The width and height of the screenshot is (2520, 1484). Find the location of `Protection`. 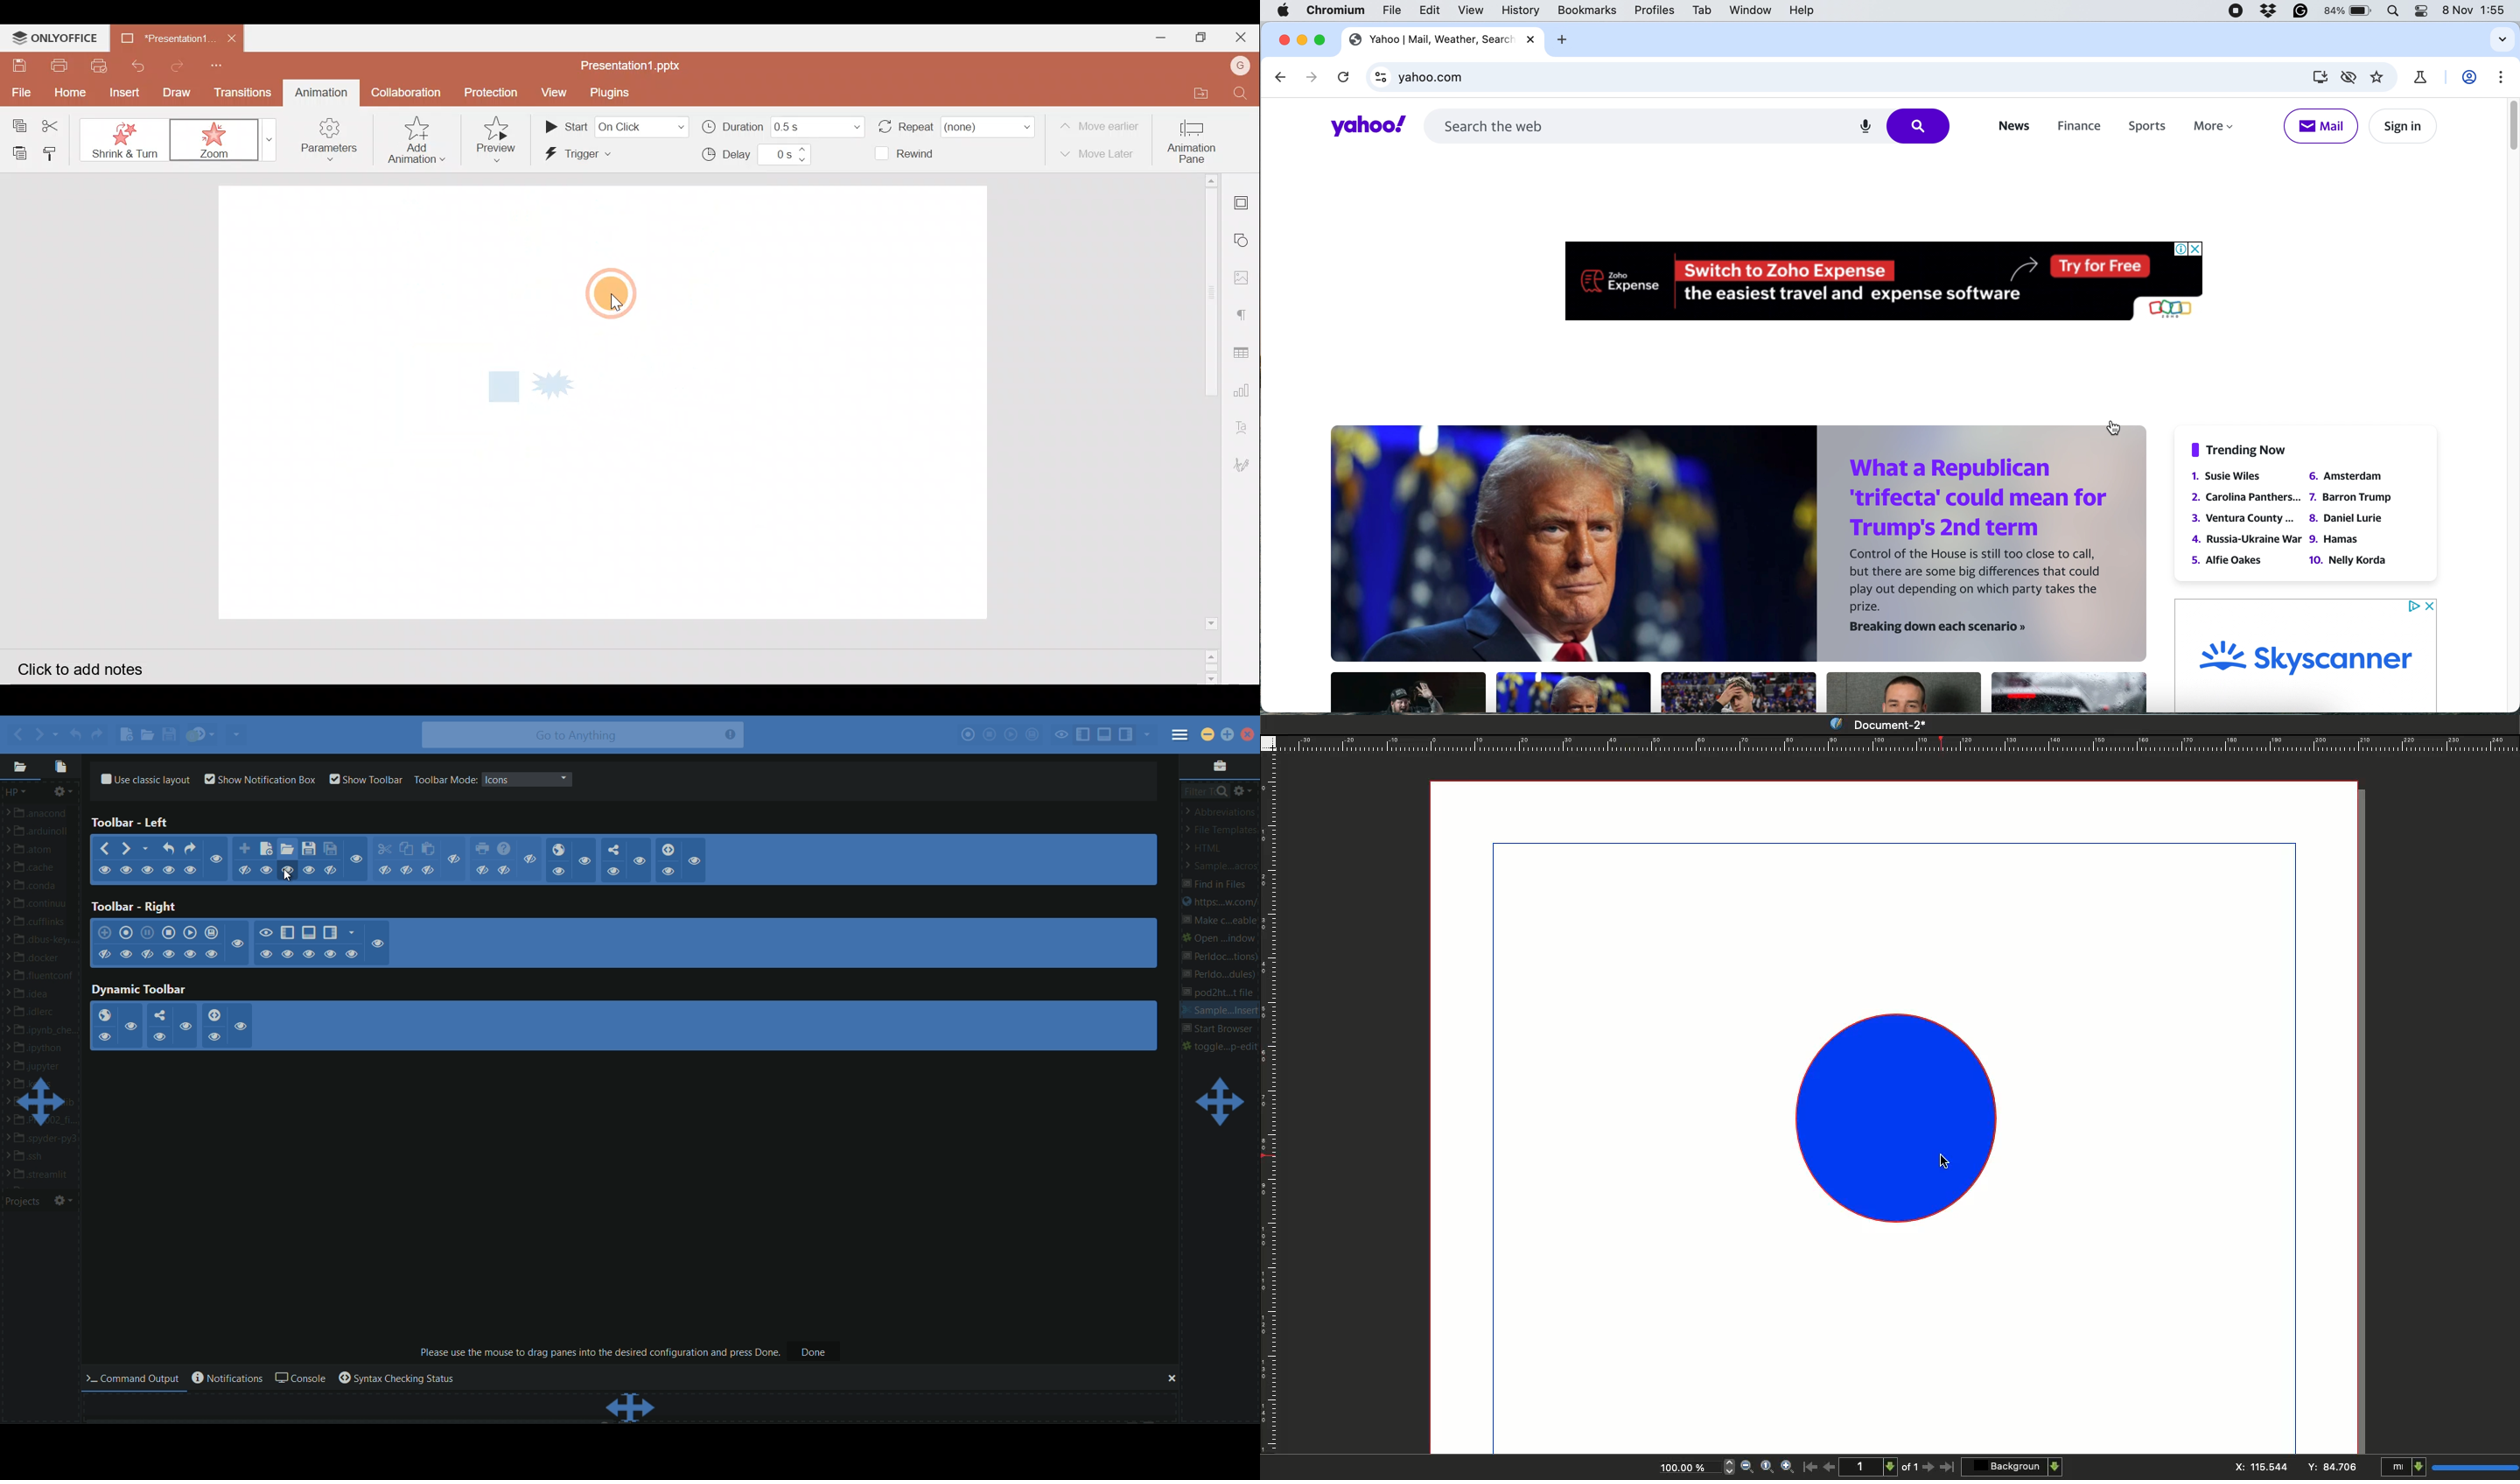

Protection is located at coordinates (492, 94).